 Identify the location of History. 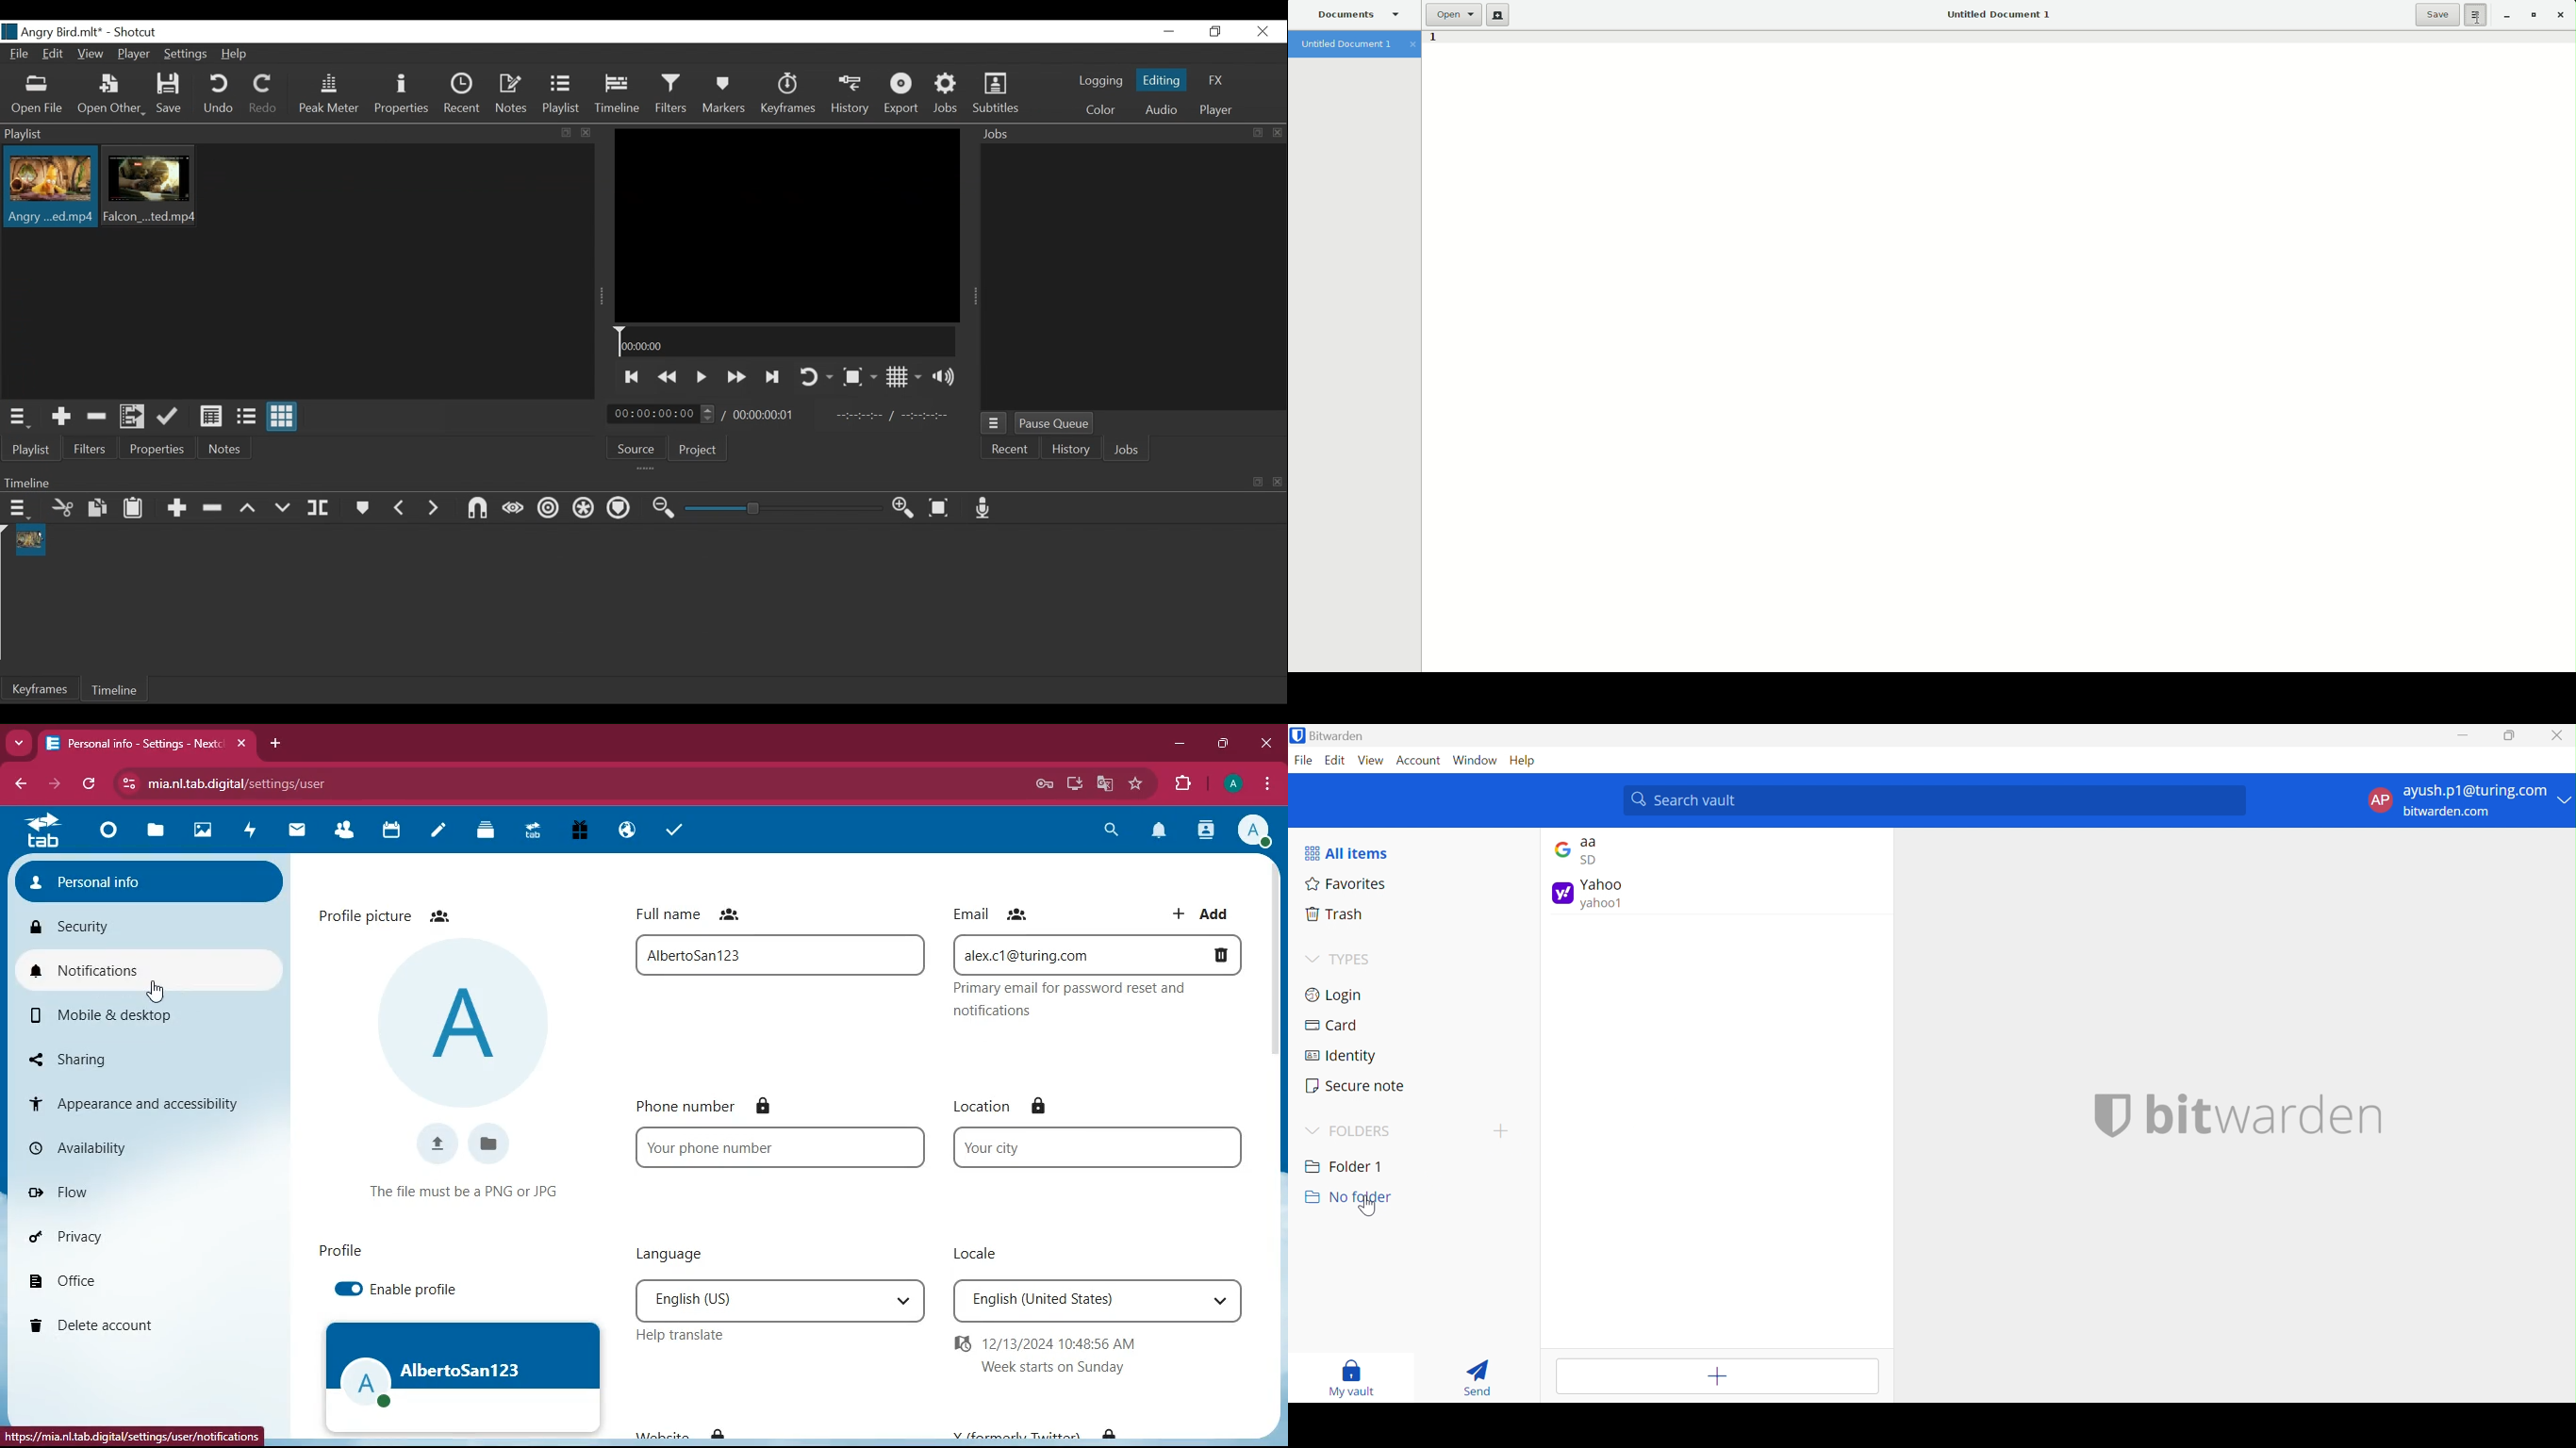
(1069, 448).